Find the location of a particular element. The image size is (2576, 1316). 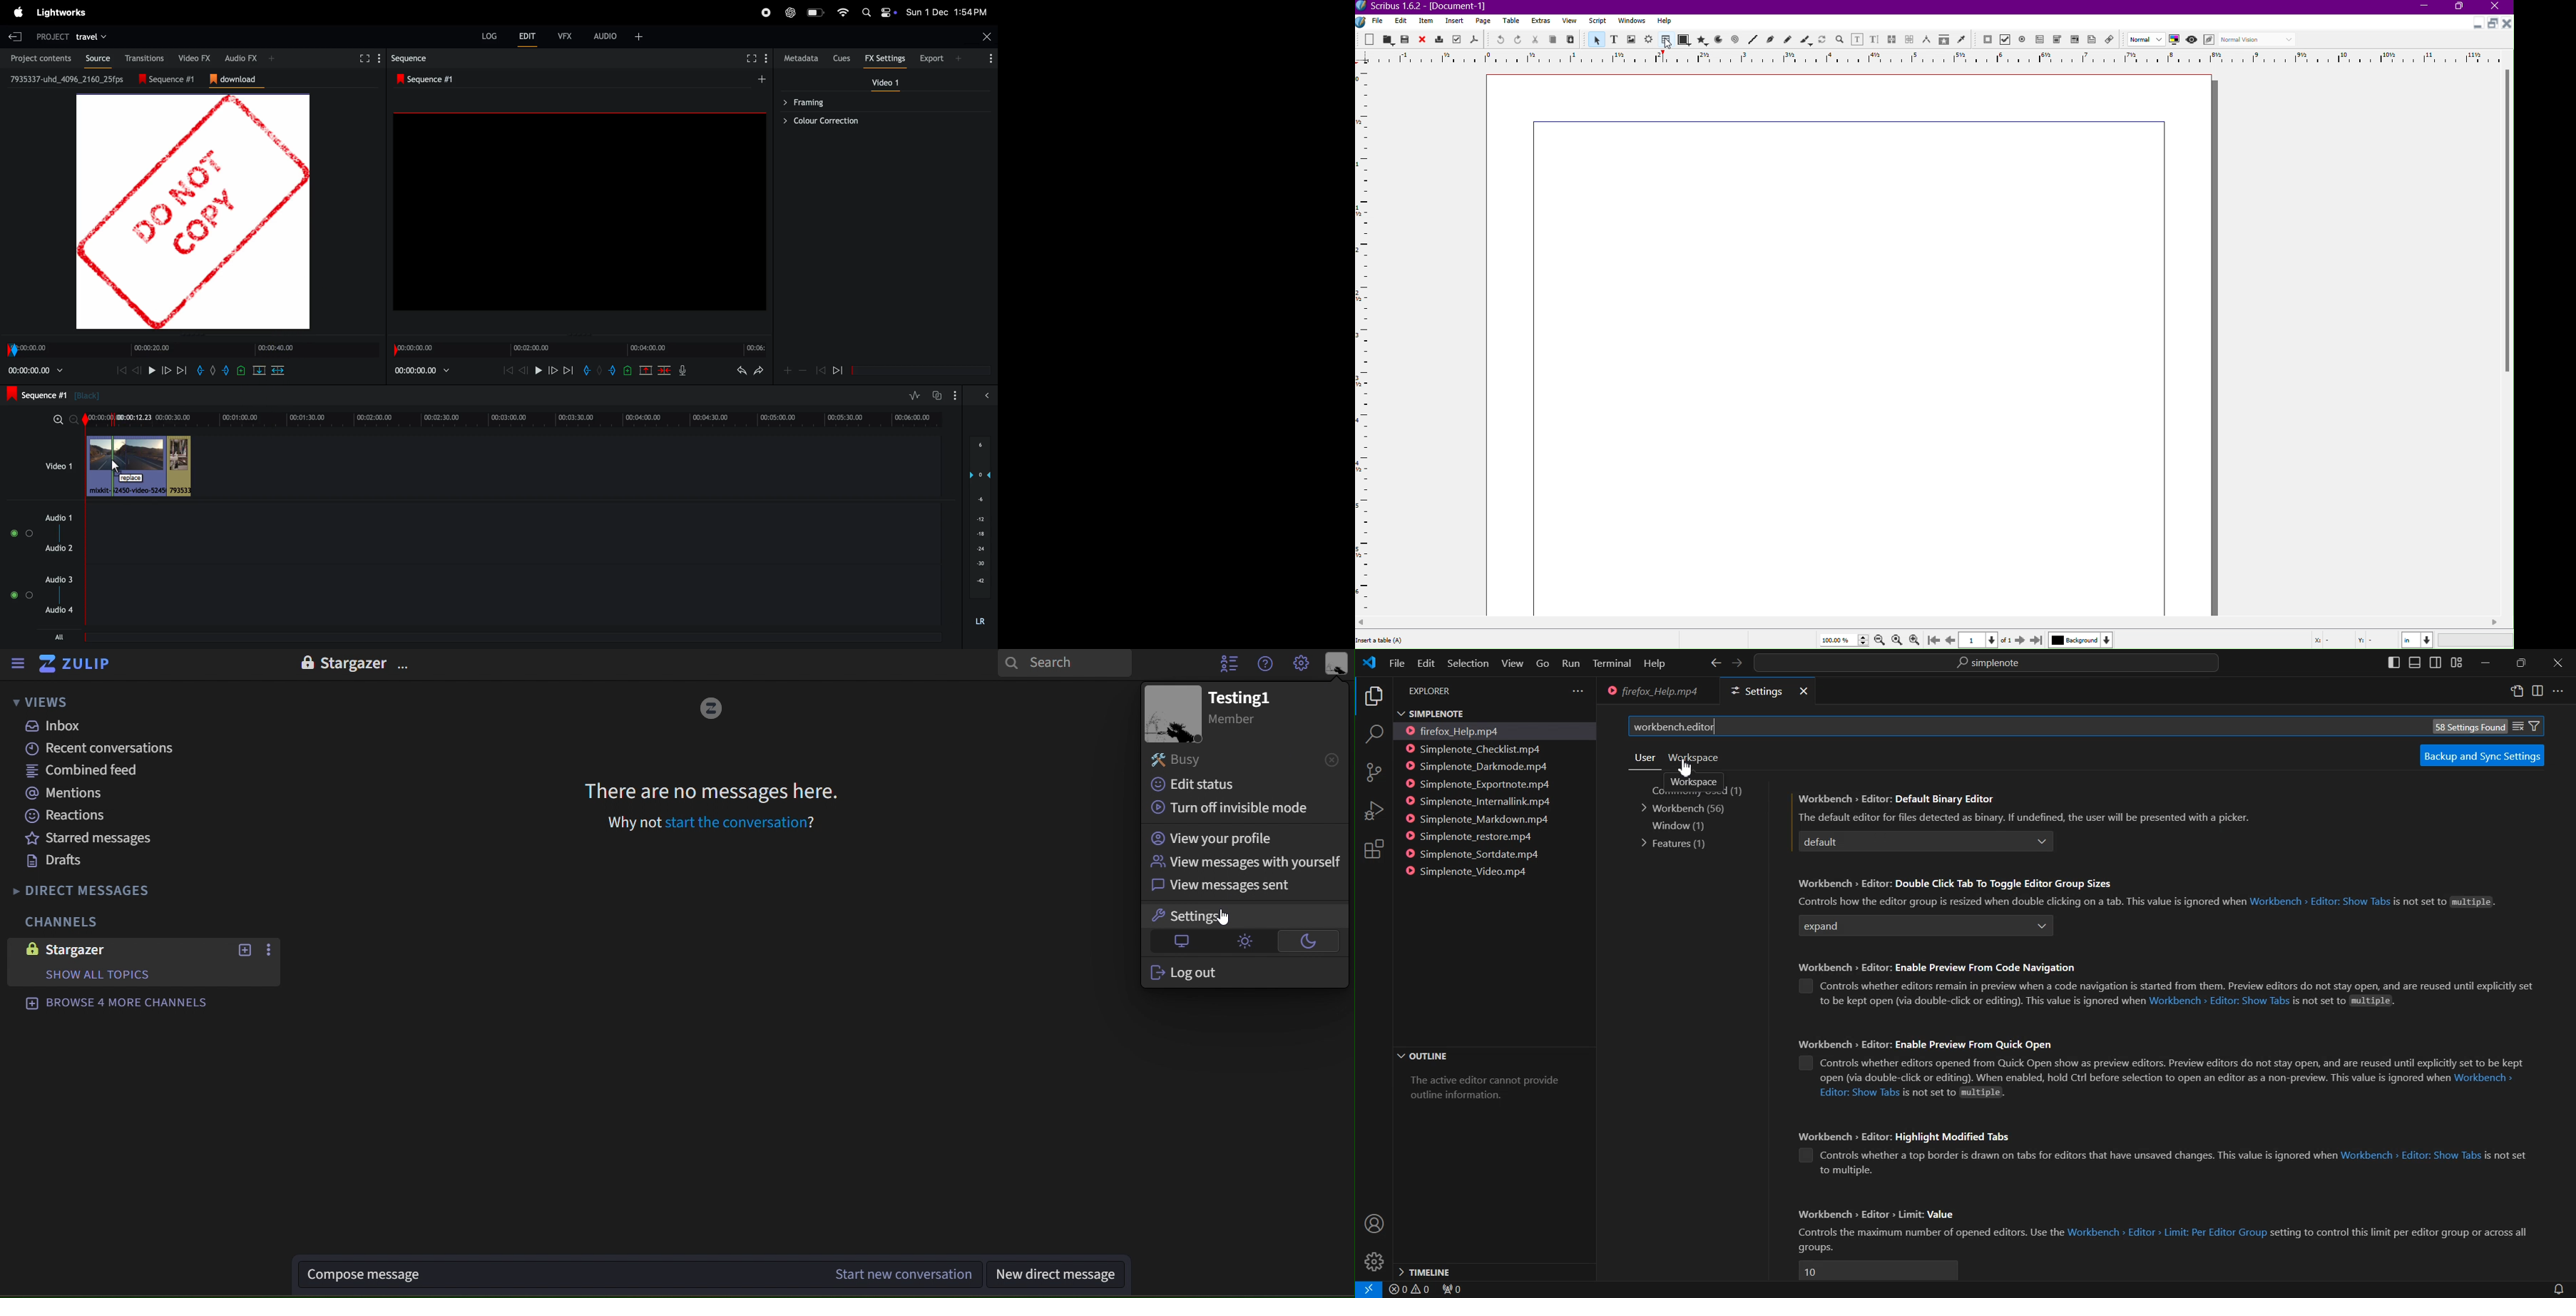

PDF Push Button is located at coordinates (1987, 40).